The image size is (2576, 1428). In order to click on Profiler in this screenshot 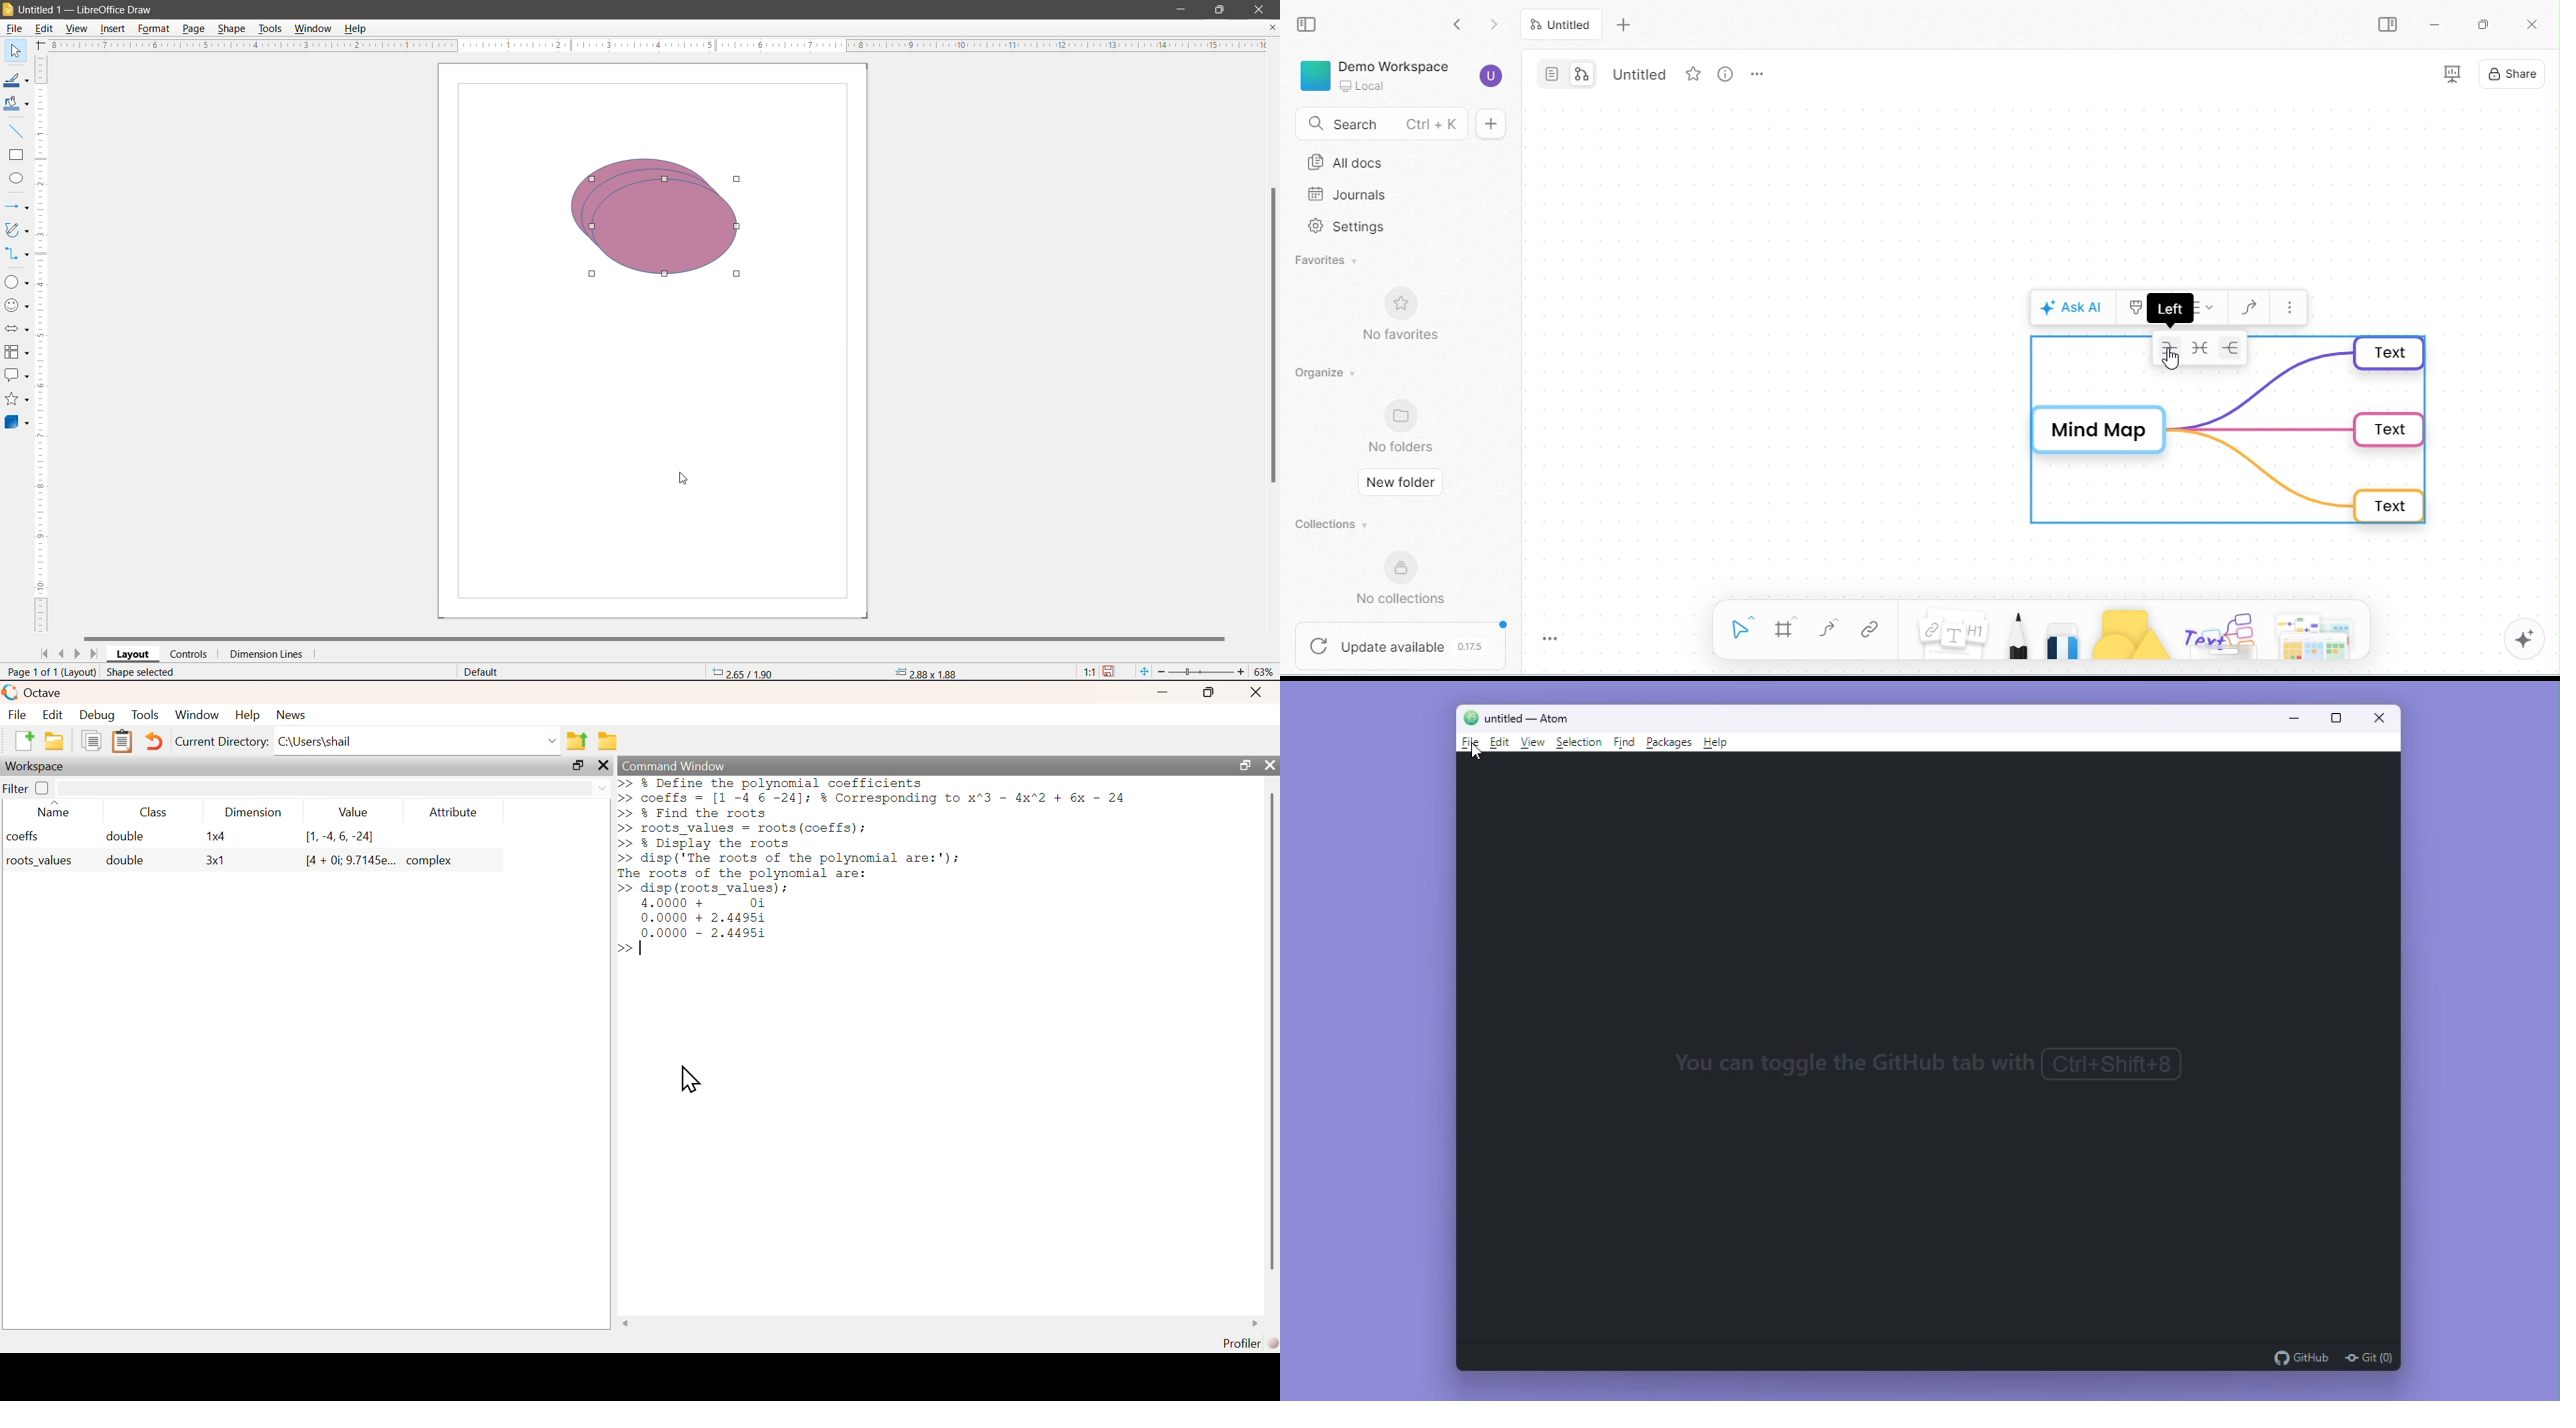, I will do `click(1247, 1342)`.